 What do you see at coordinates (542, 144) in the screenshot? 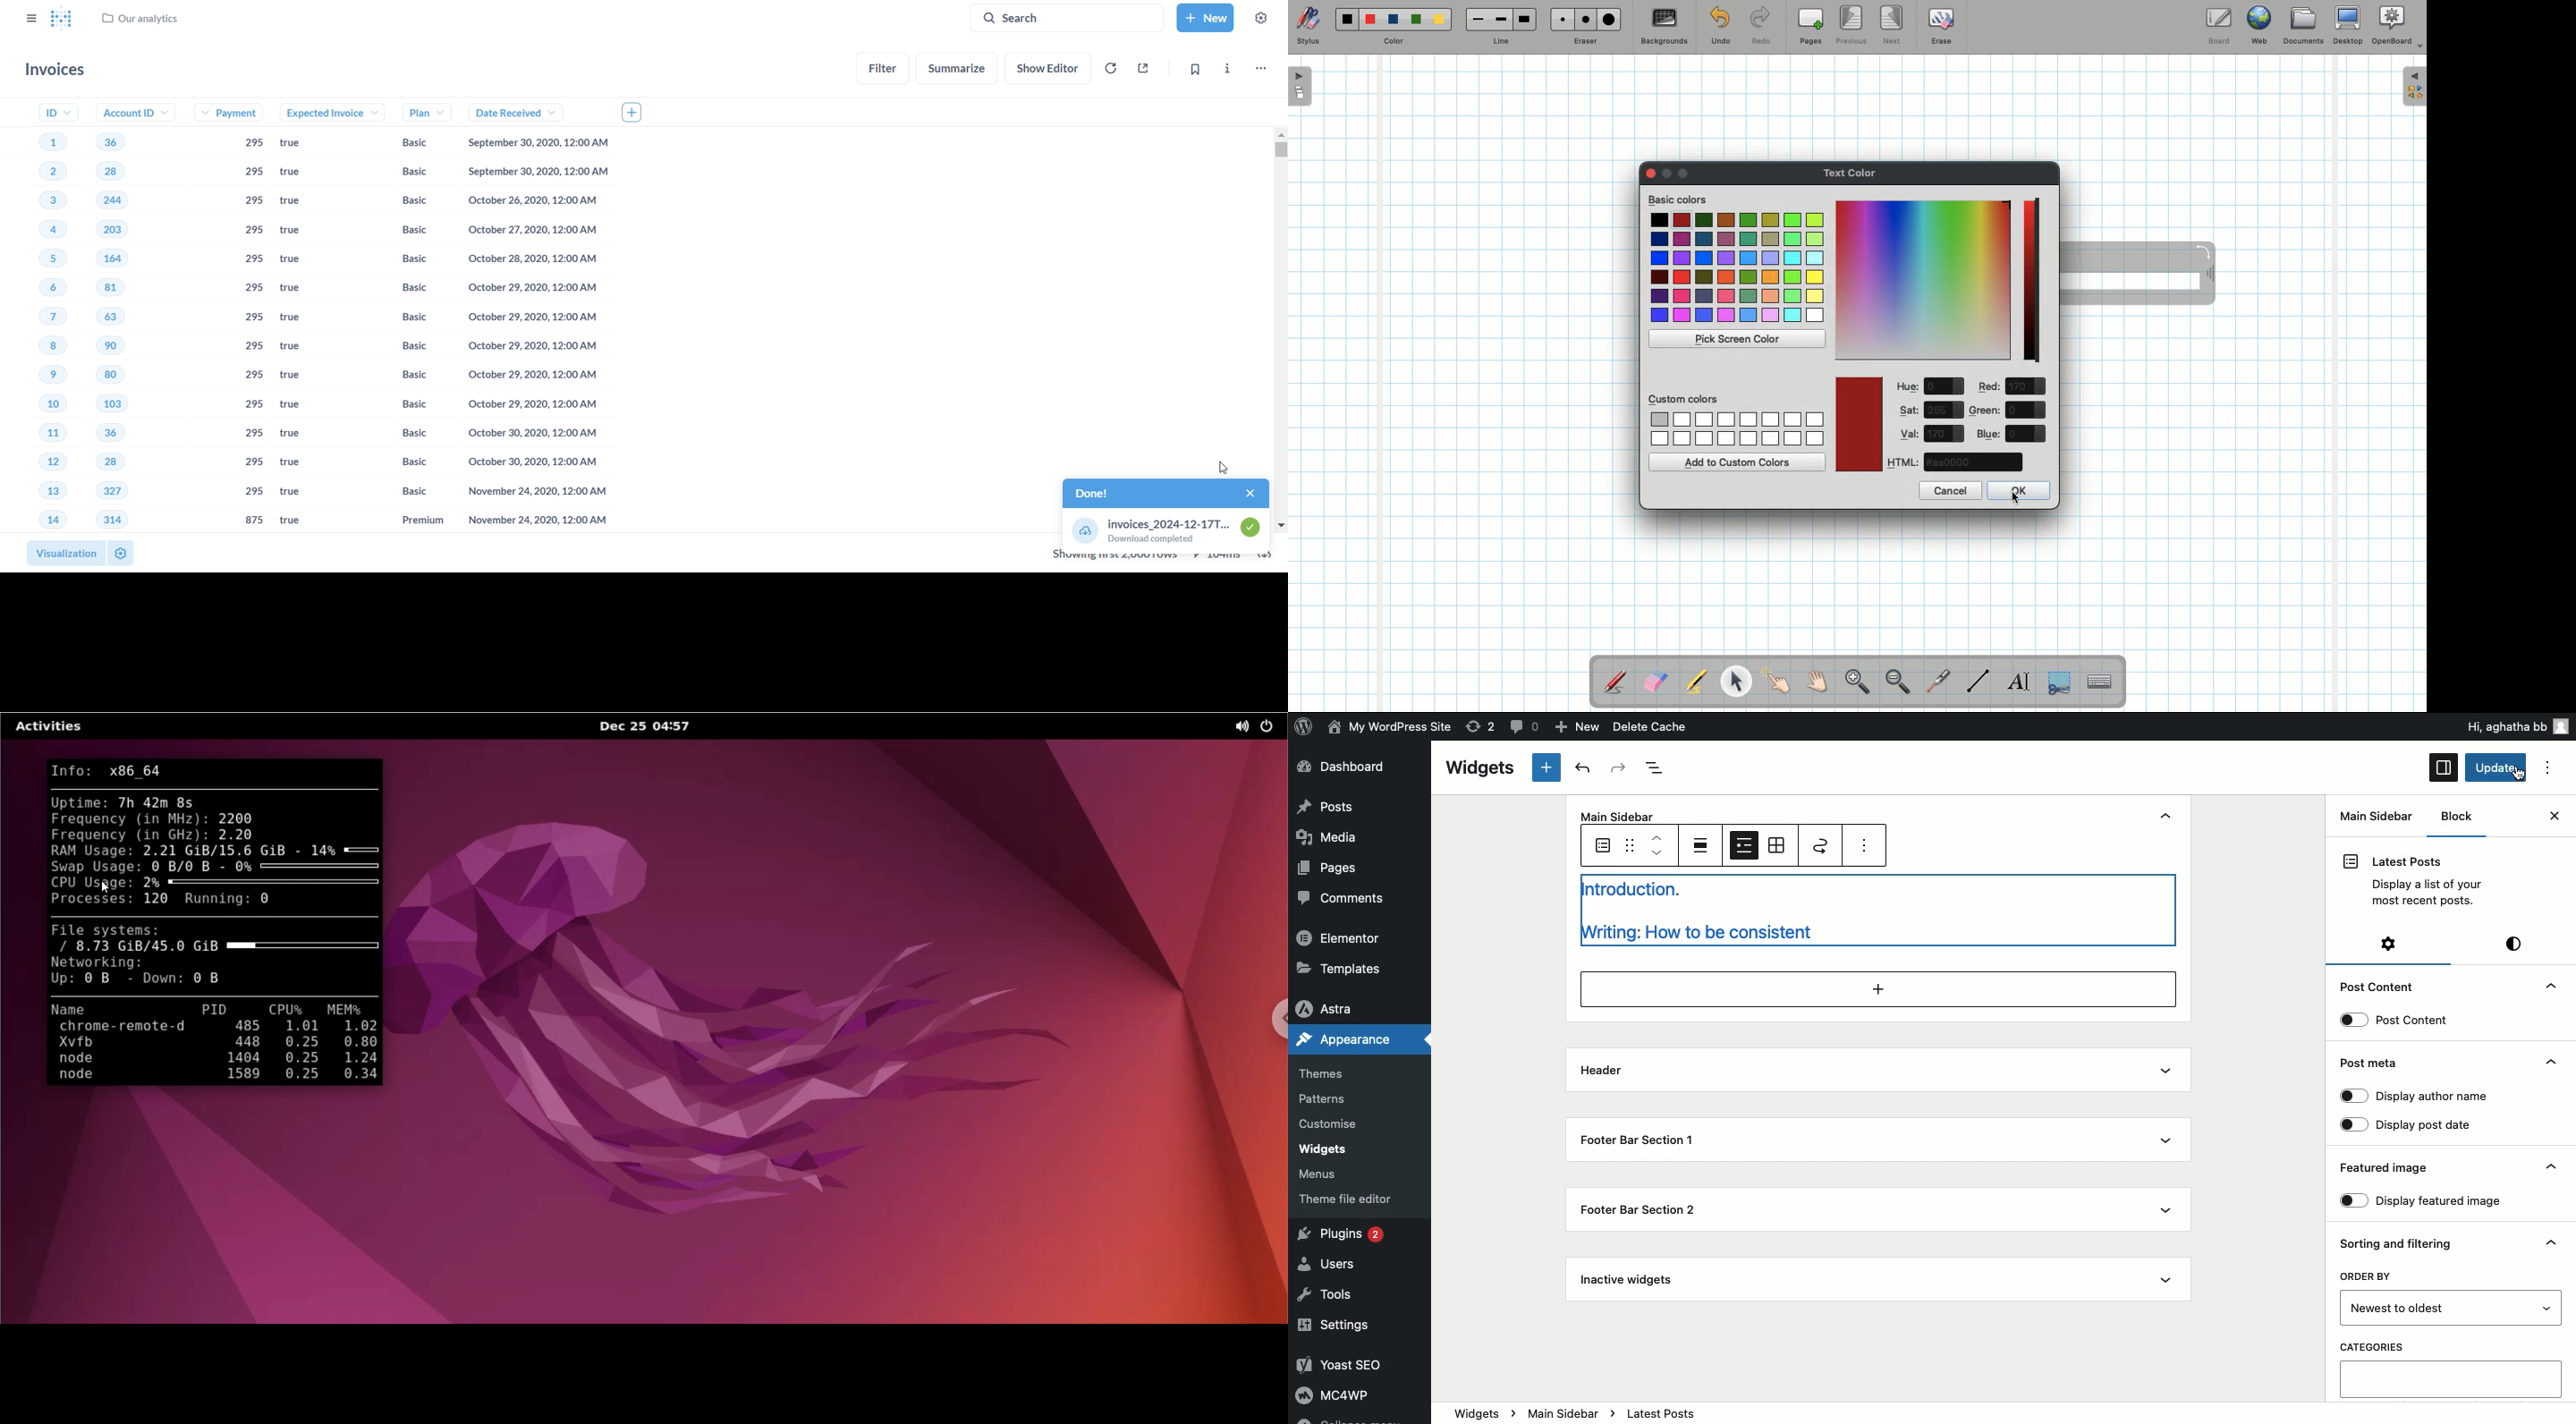
I see `September 30, 2020, 12:00 AM` at bounding box center [542, 144].